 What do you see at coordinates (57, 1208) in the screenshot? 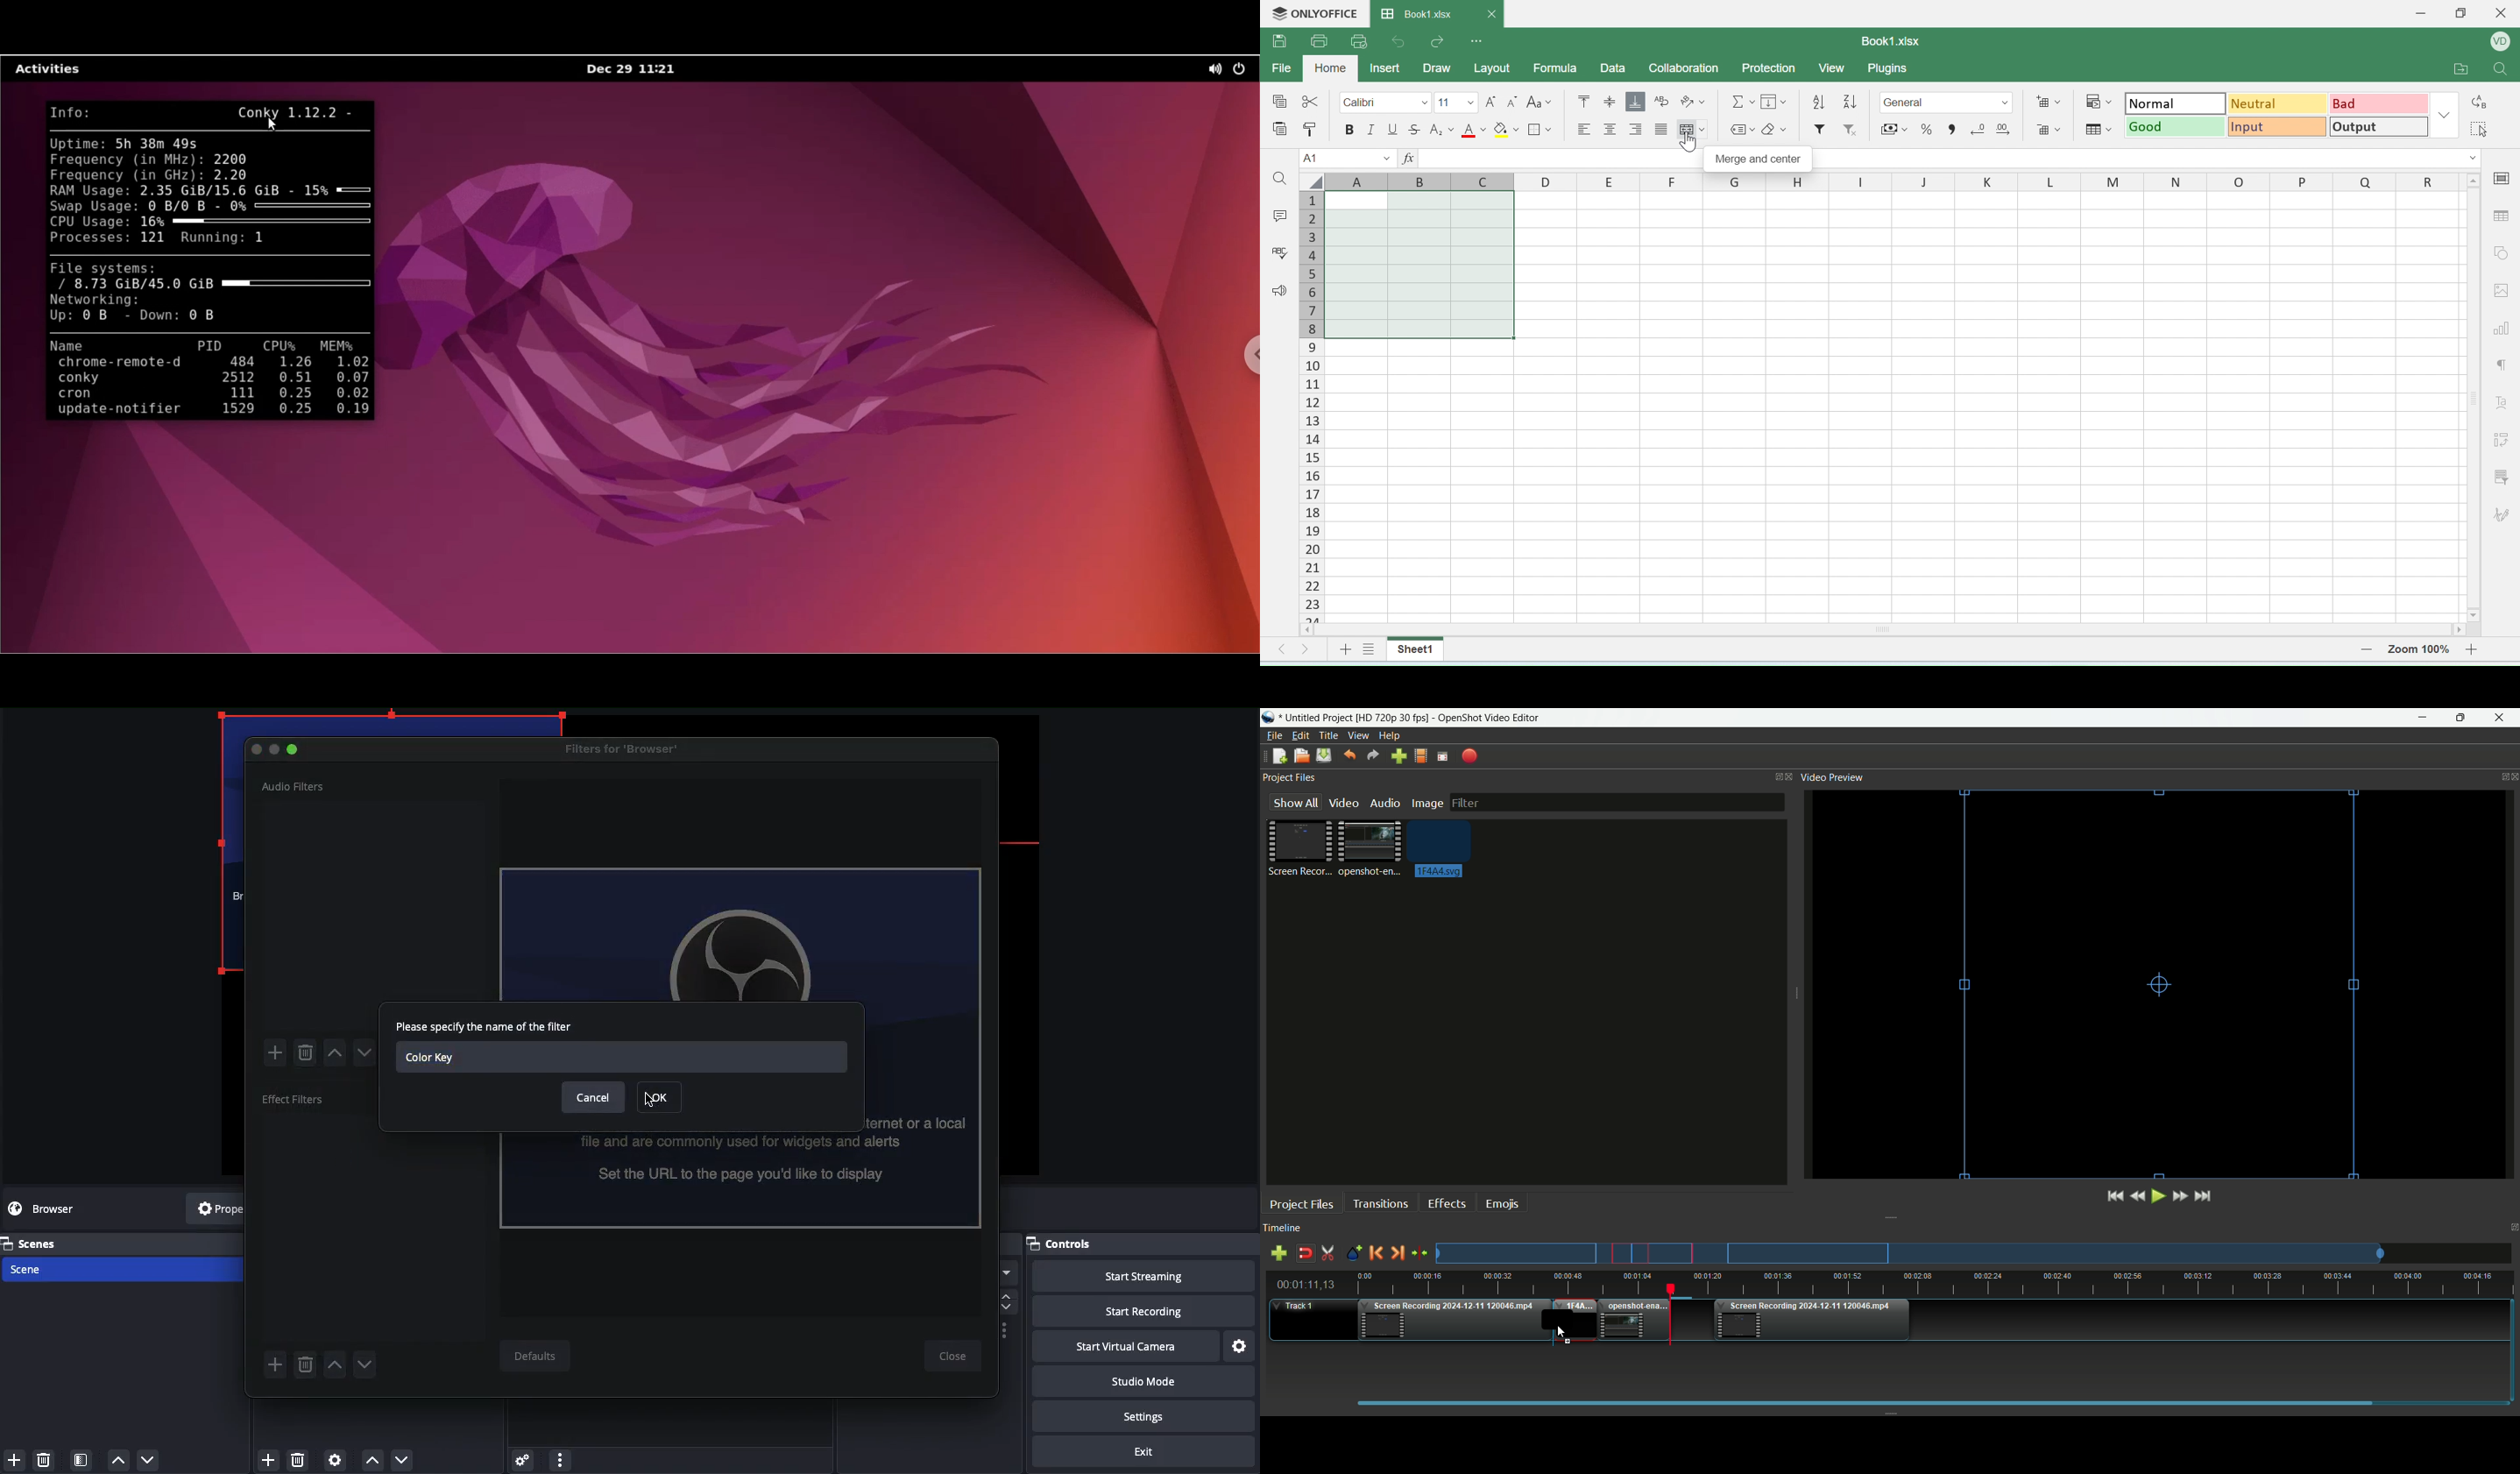
I see `No source selected` at bounding box center [57, 1208].